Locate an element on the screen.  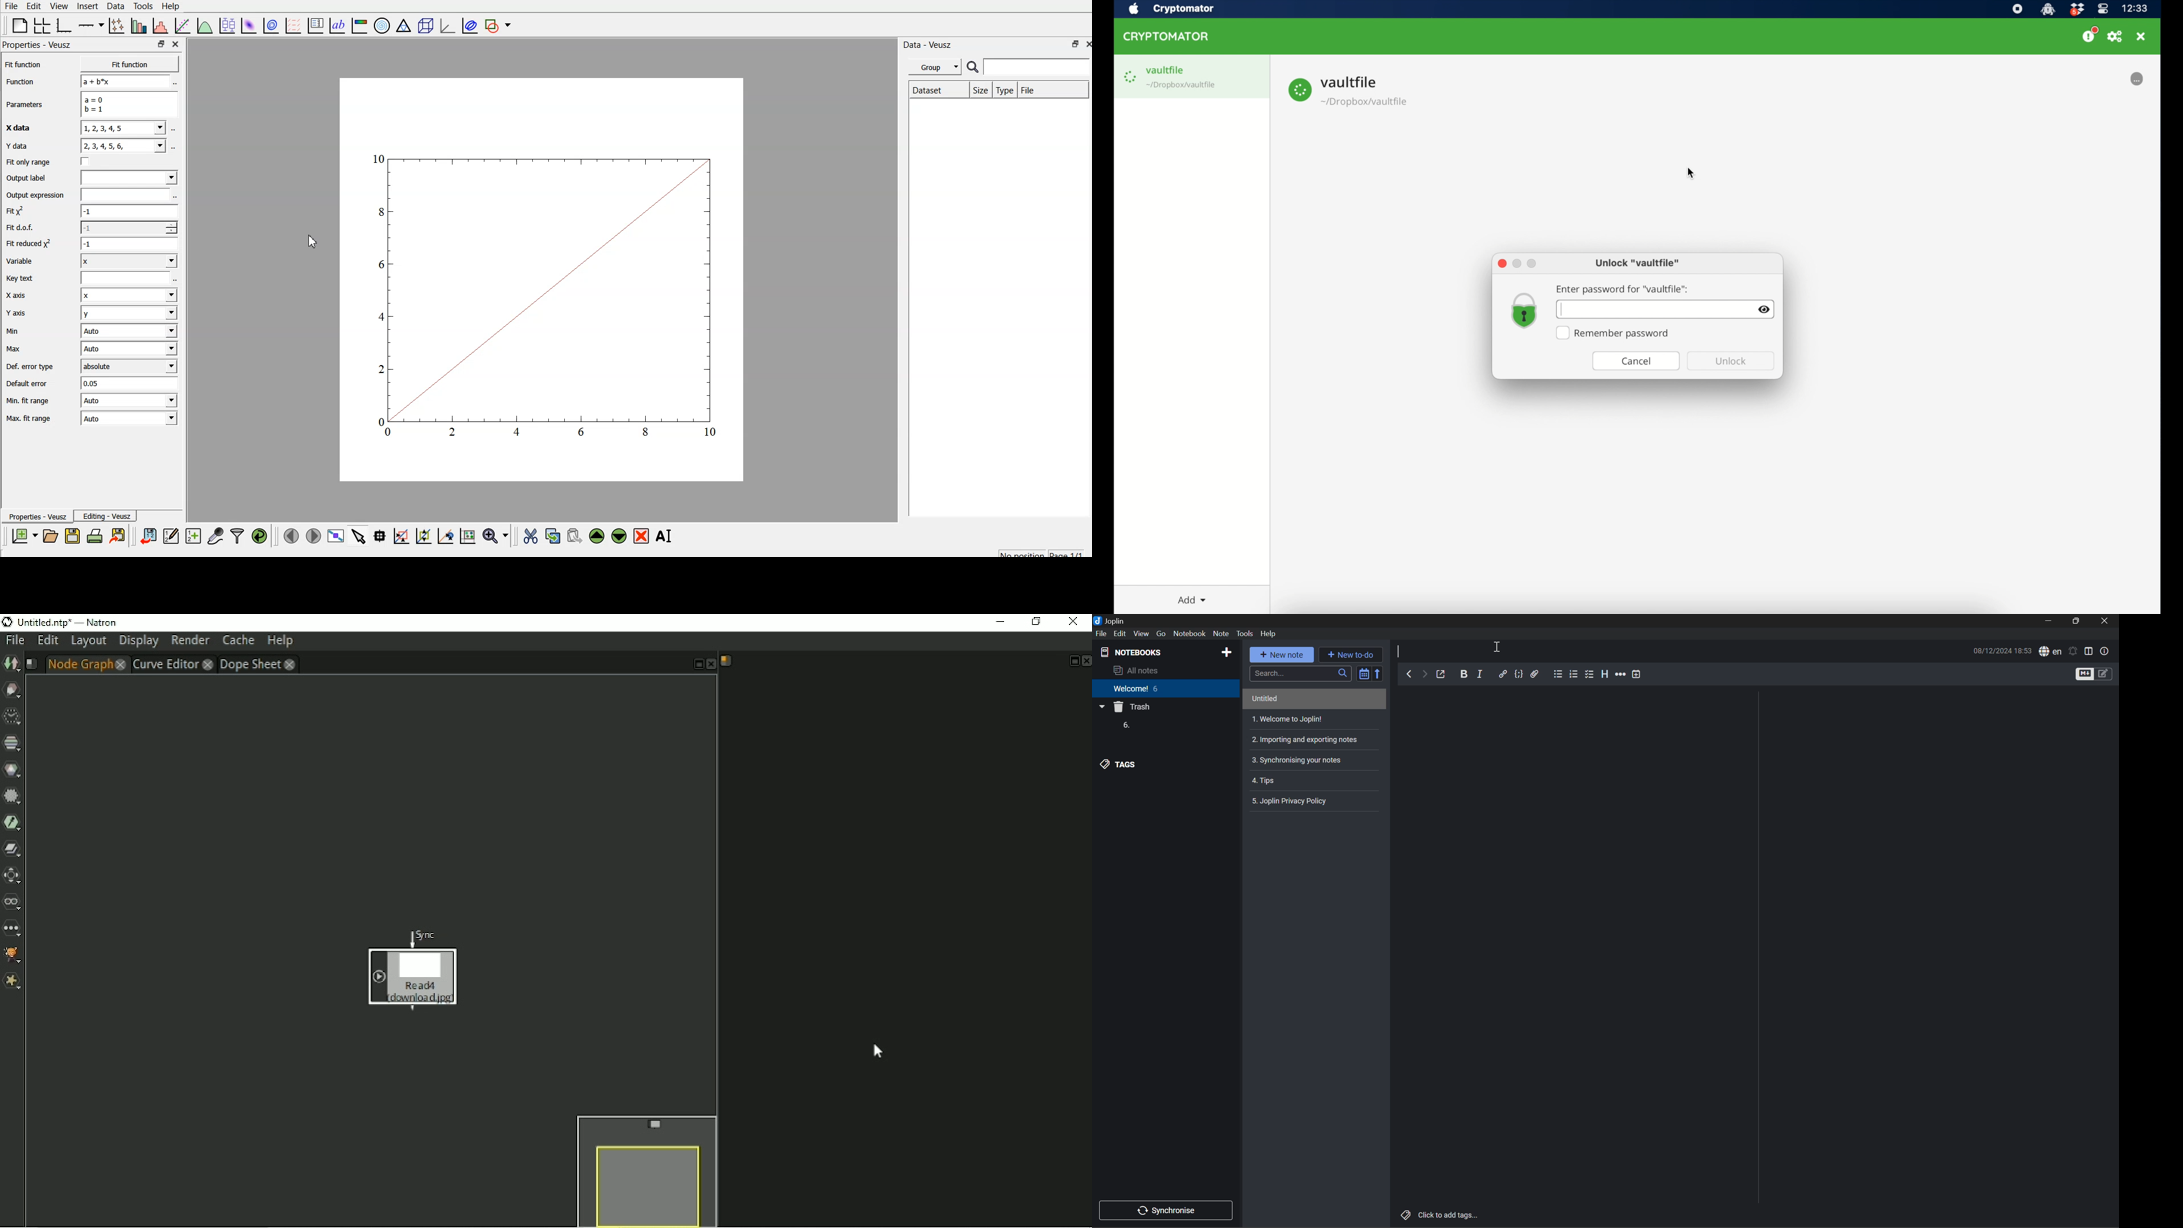
text cursor is located at coordinates (1562, 309).